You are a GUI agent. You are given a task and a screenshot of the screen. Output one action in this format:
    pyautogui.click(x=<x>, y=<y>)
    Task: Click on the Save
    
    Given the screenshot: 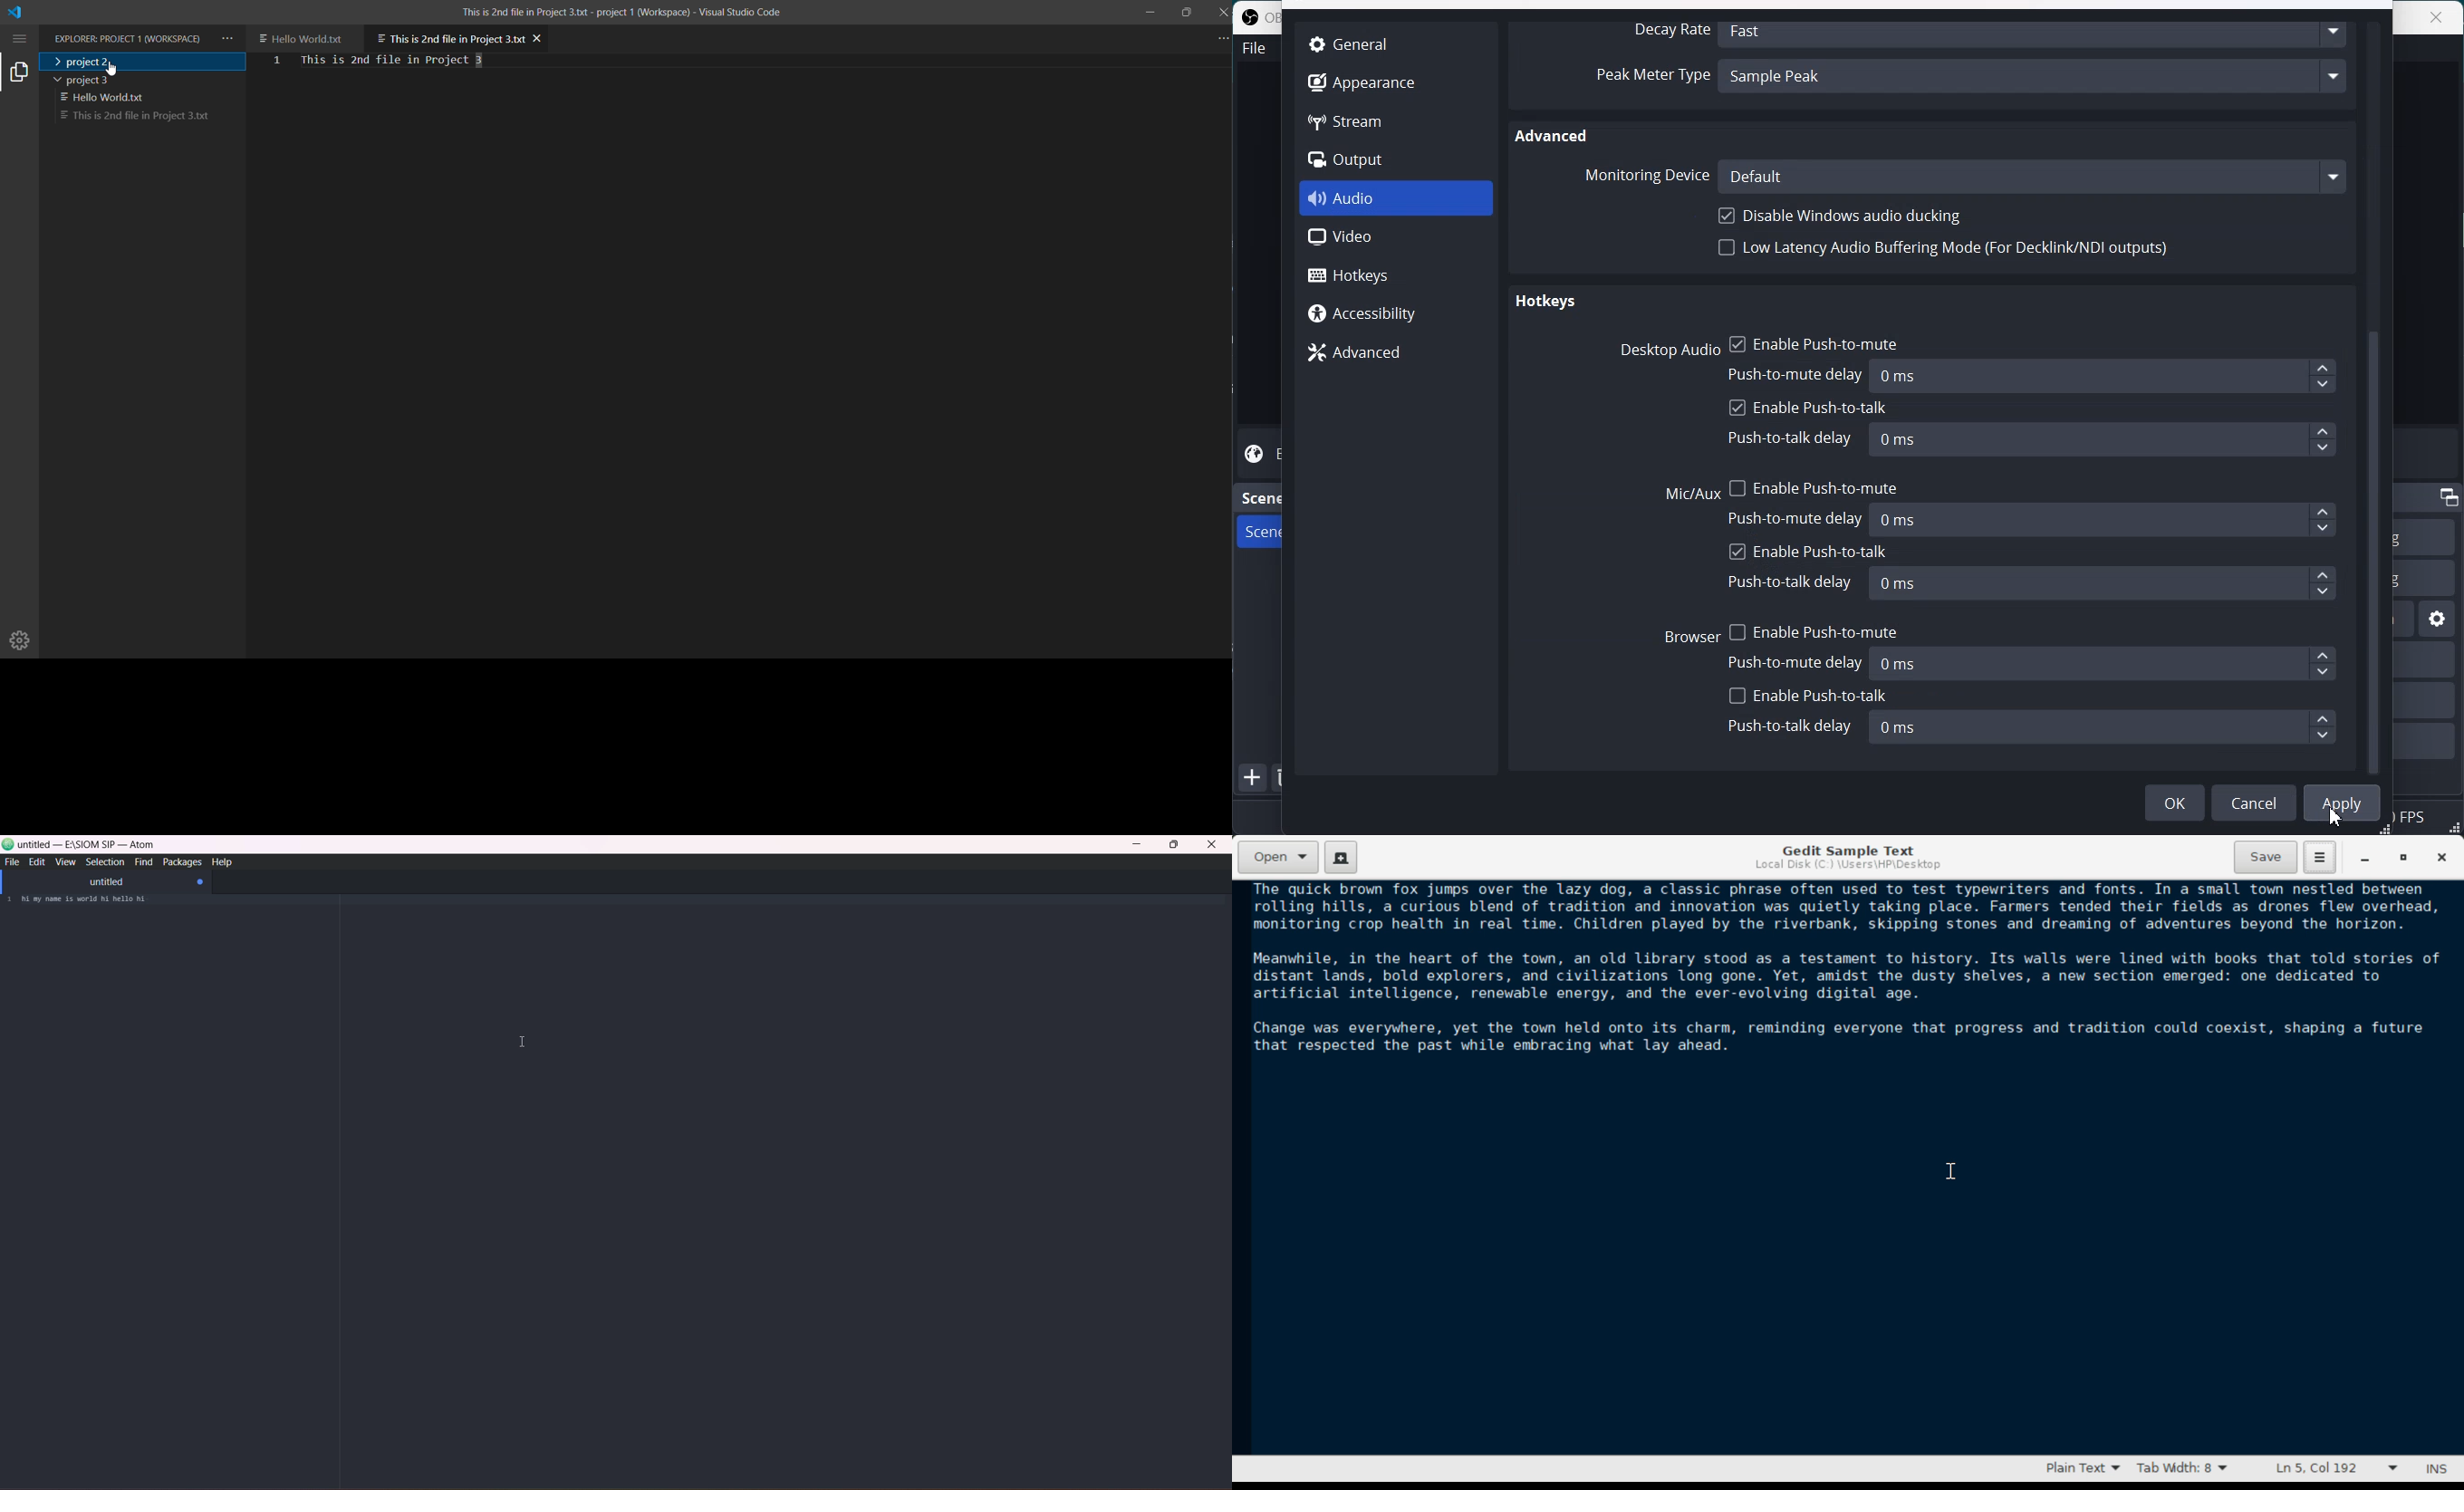 What is the action you would take?
    pyautogui.click(x=2266, y=856)
    